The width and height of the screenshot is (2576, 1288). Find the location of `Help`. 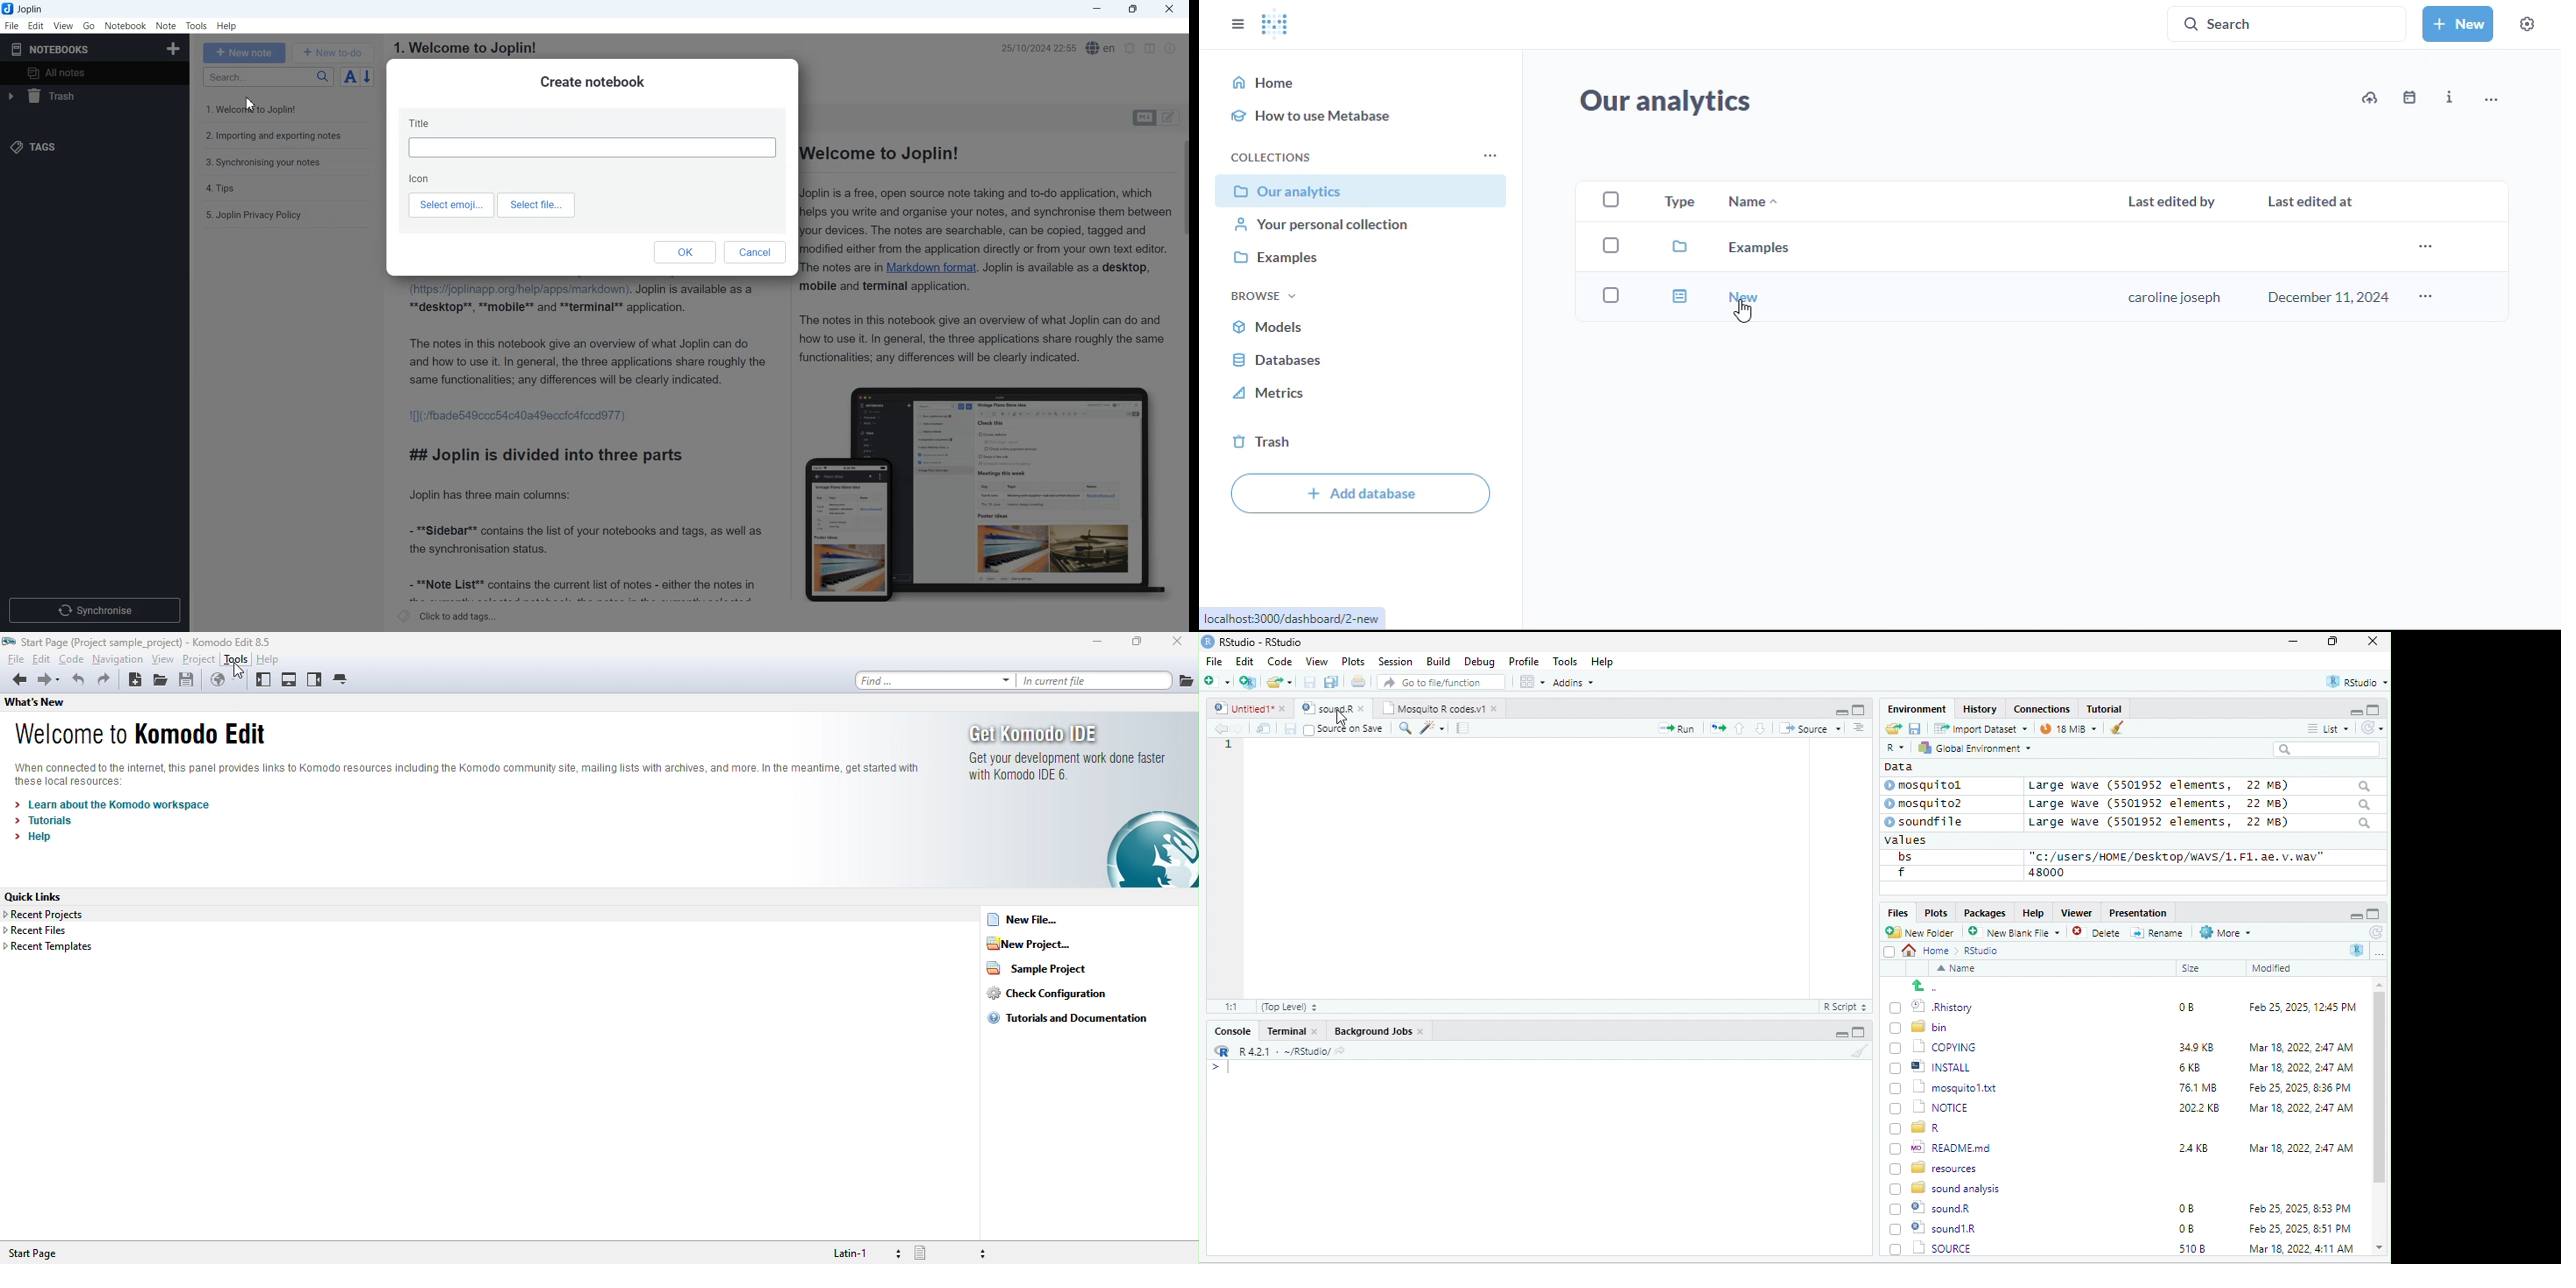

Help is located at coordinates (1603, 663).